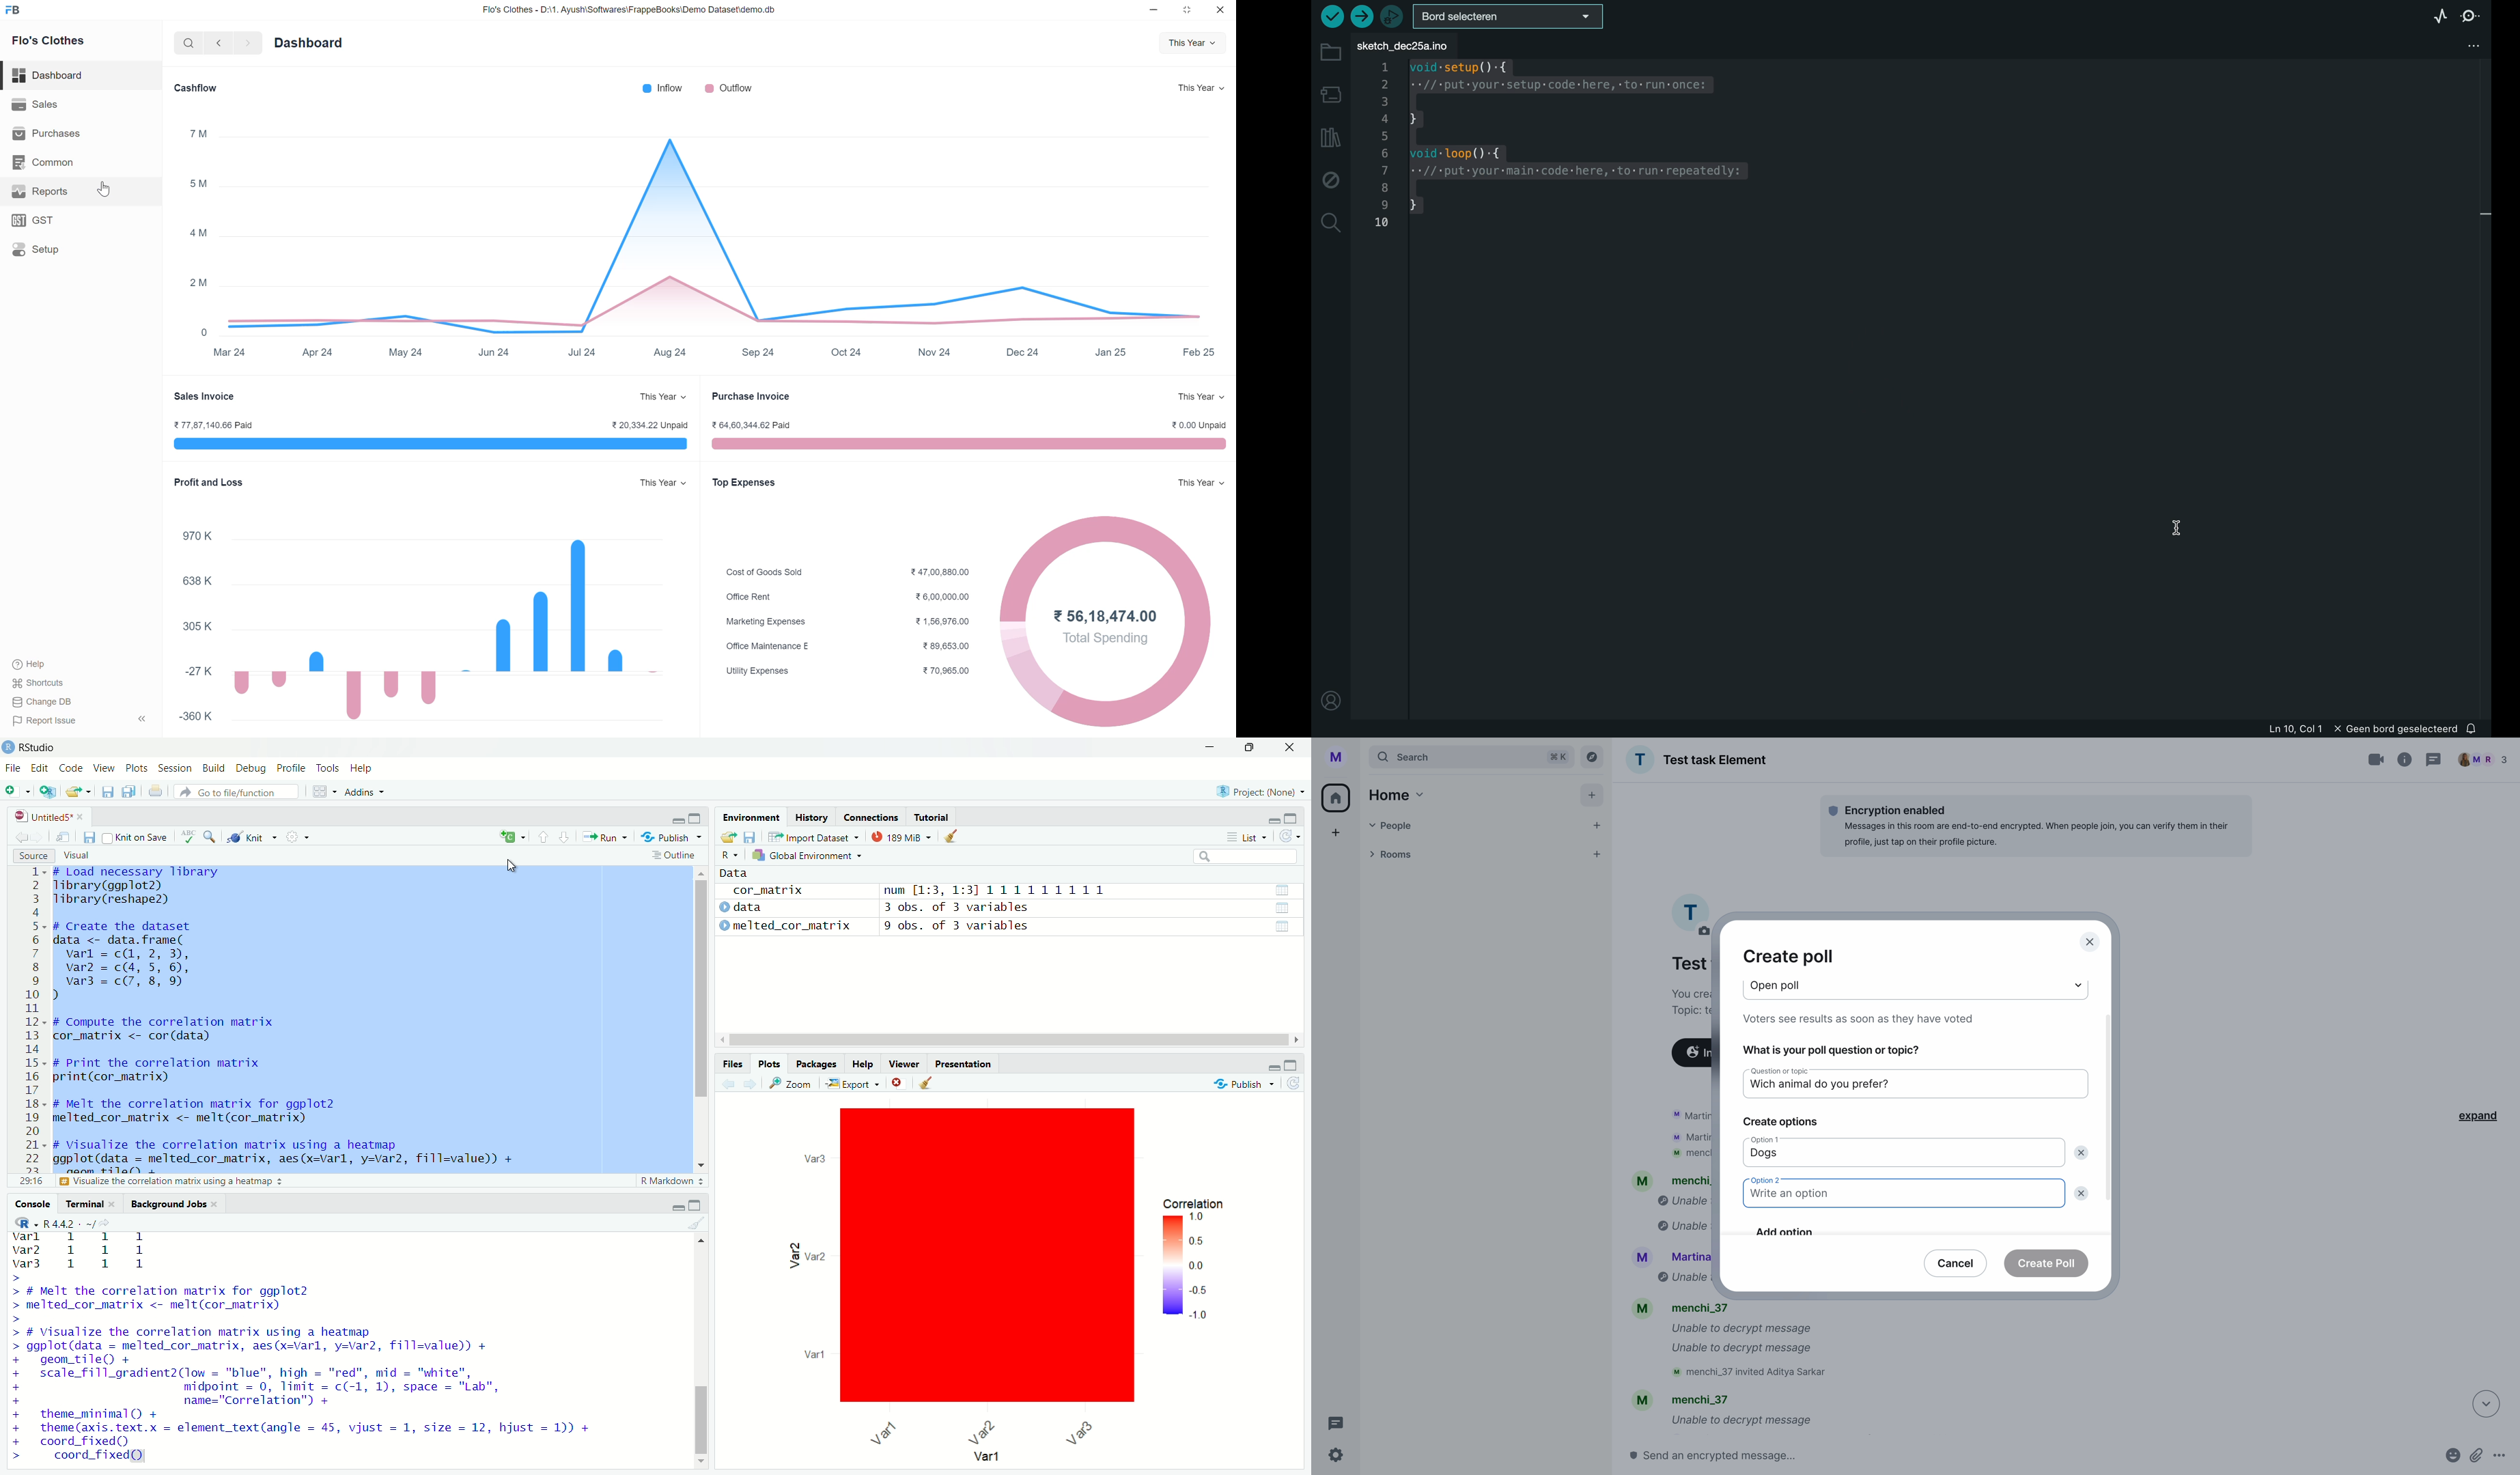  Describe the element at coordinates (758, 483) in the screenshot. I see `top expenses` at that location.